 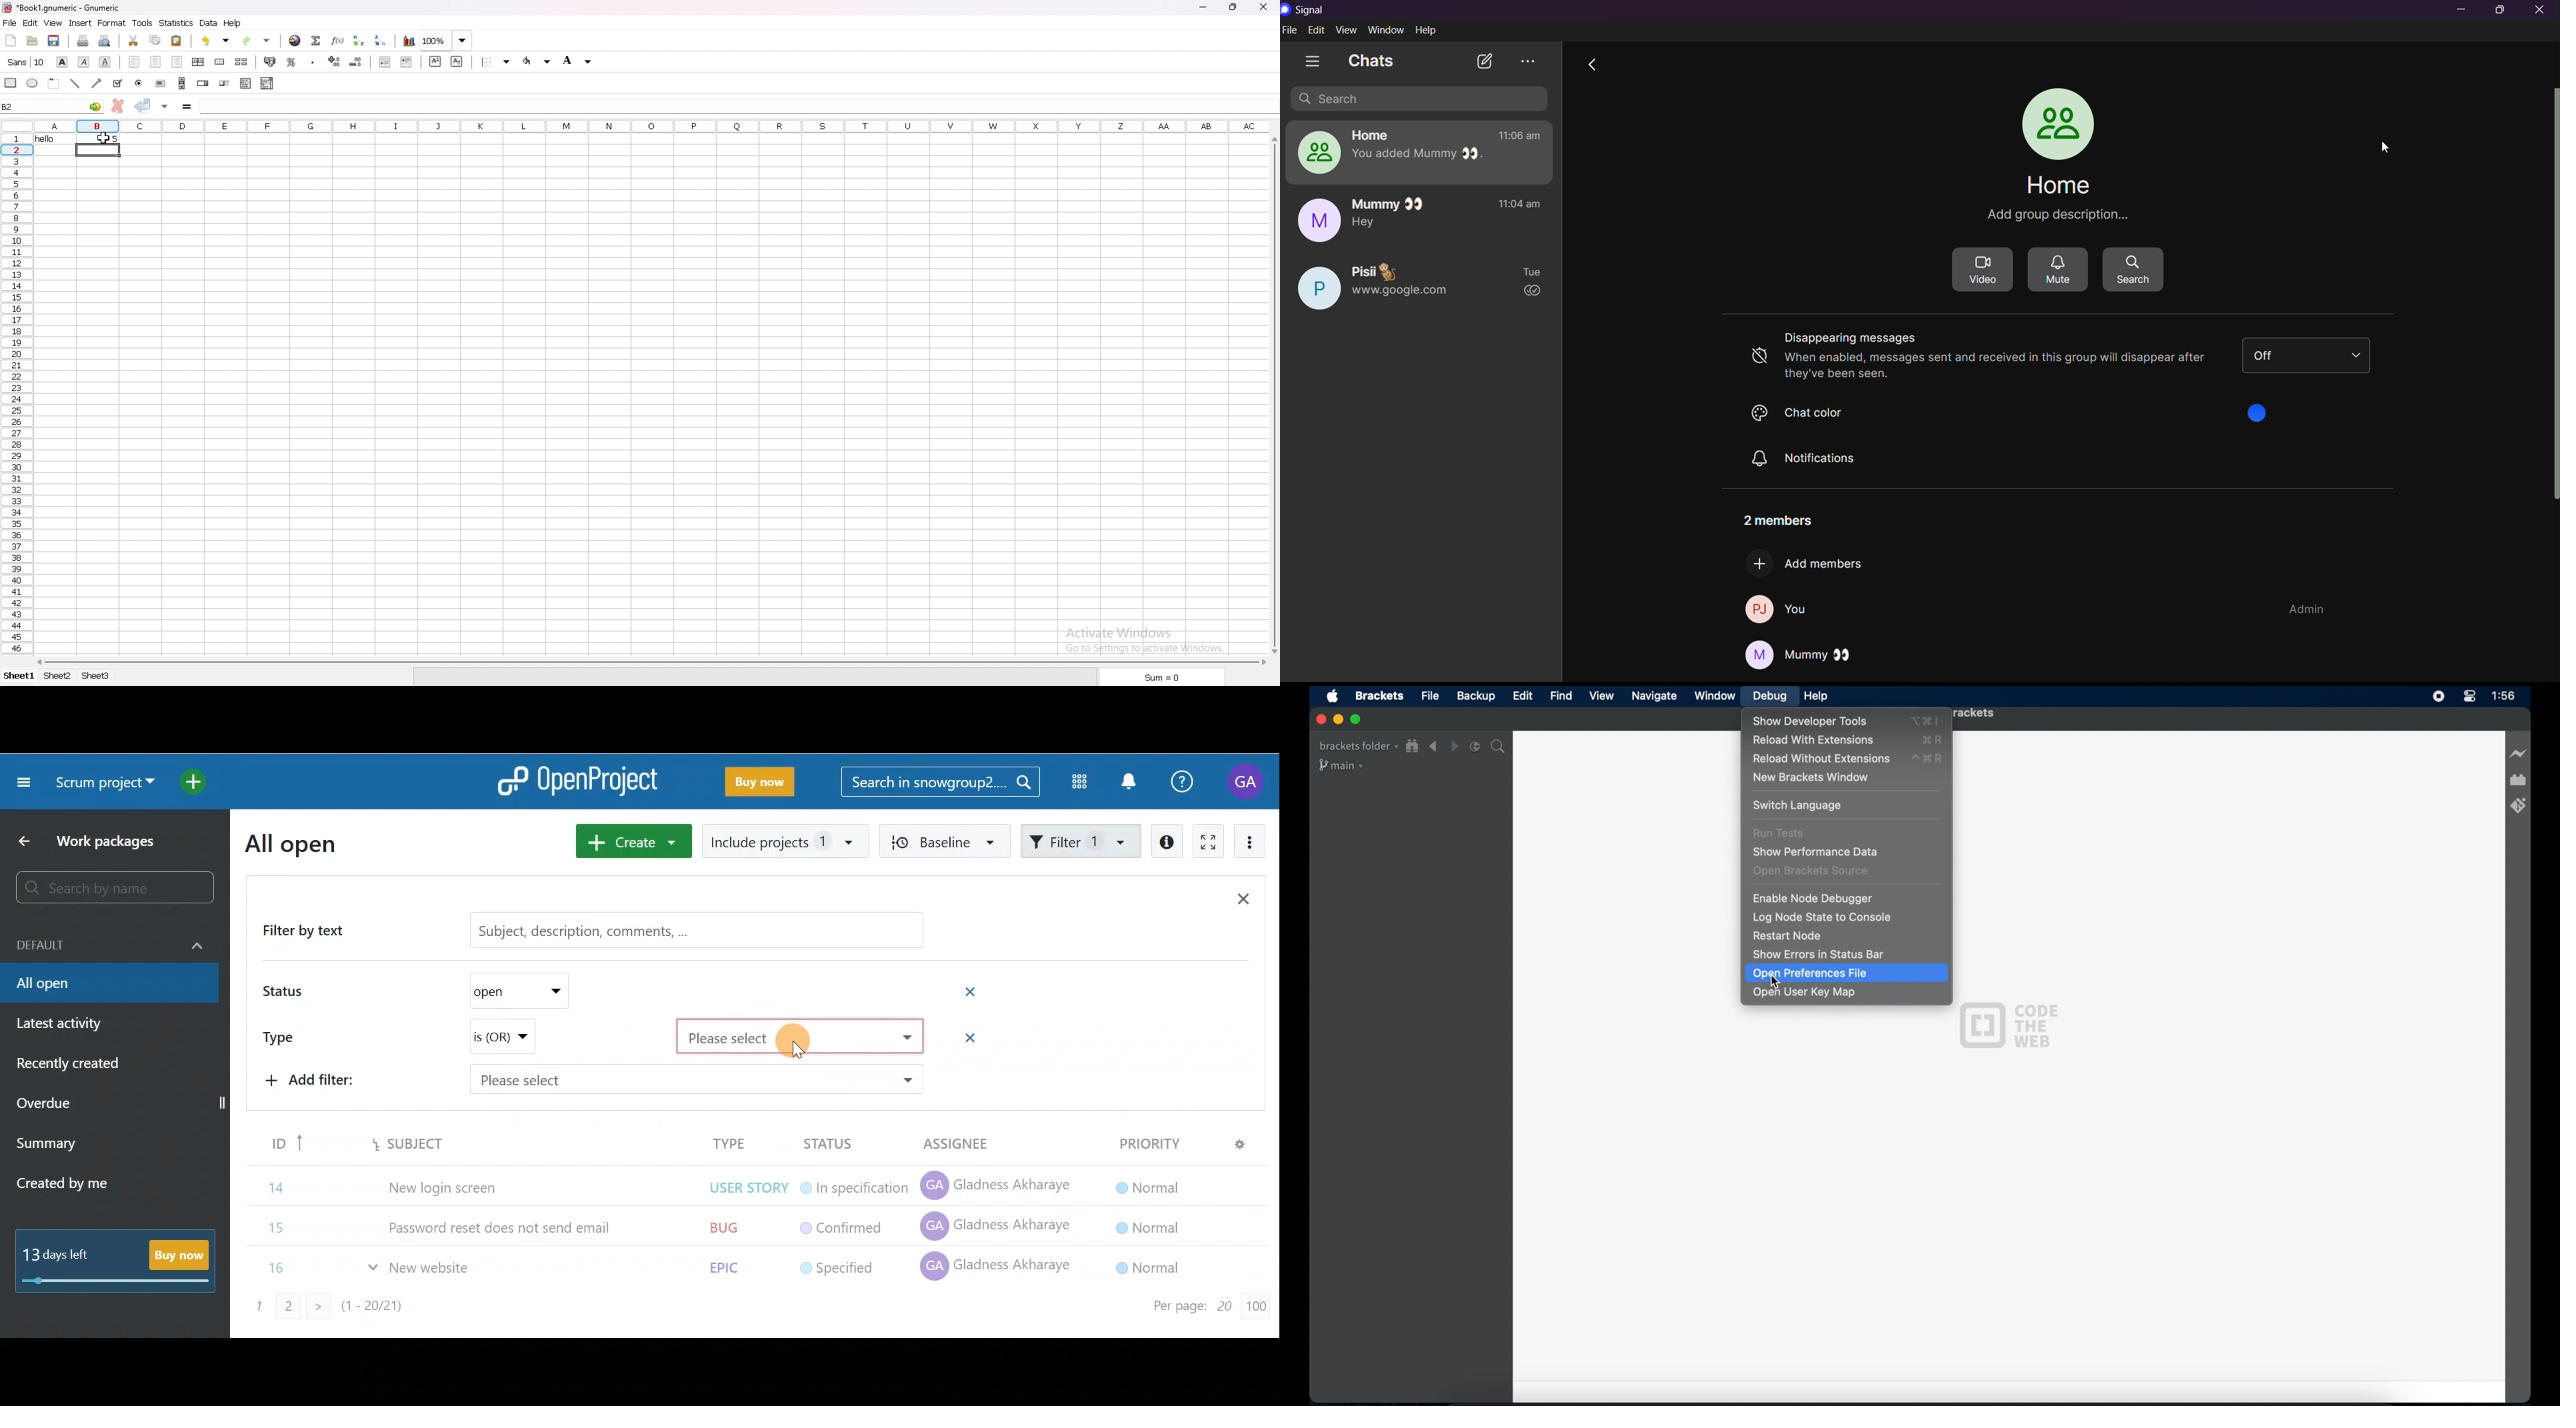 I want to click on print, so click(x=83, y=41).